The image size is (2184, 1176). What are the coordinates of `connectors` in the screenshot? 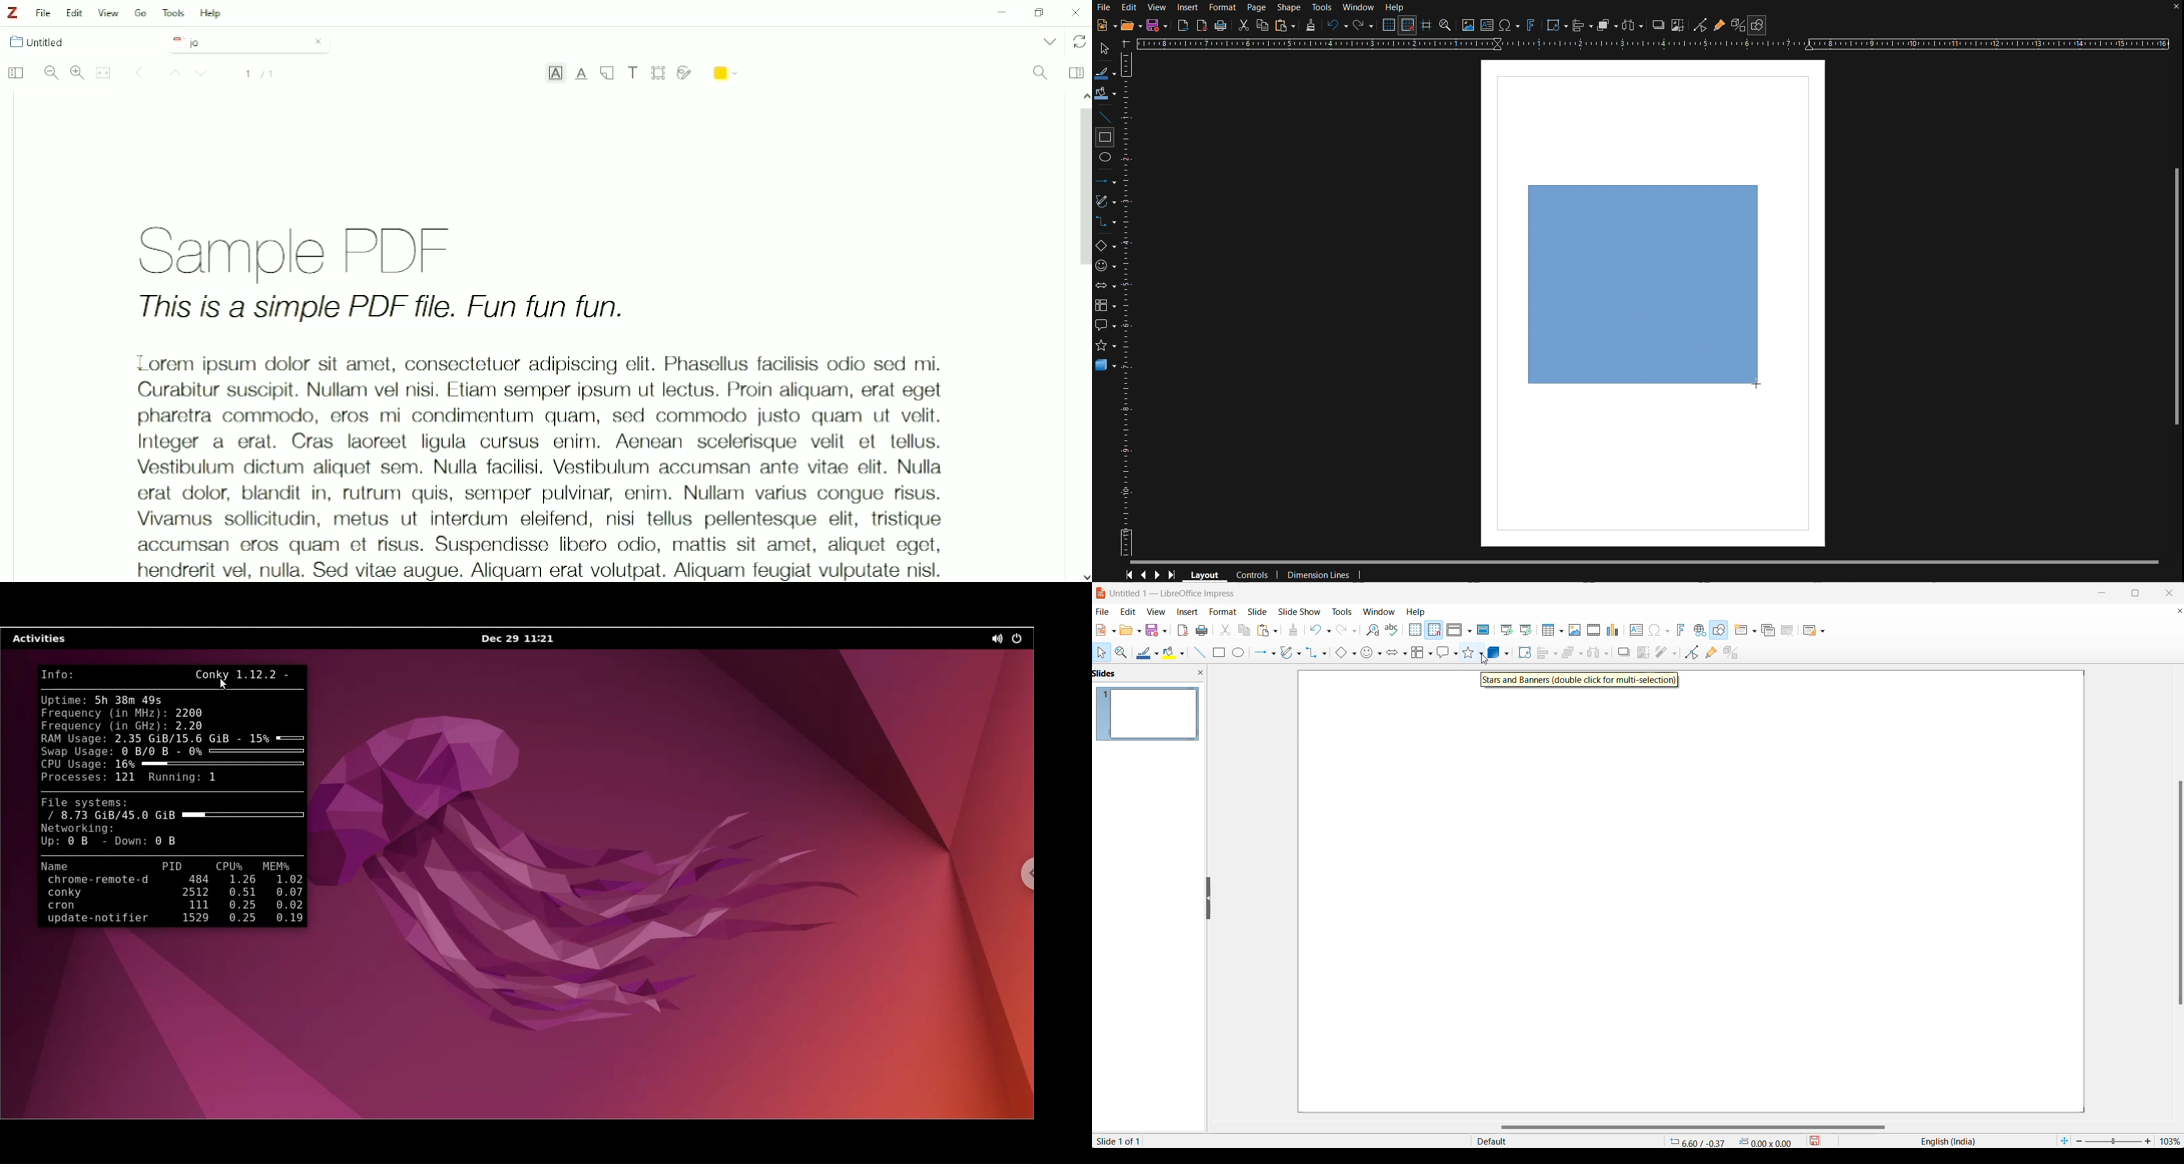 It's located at (1320, 653).